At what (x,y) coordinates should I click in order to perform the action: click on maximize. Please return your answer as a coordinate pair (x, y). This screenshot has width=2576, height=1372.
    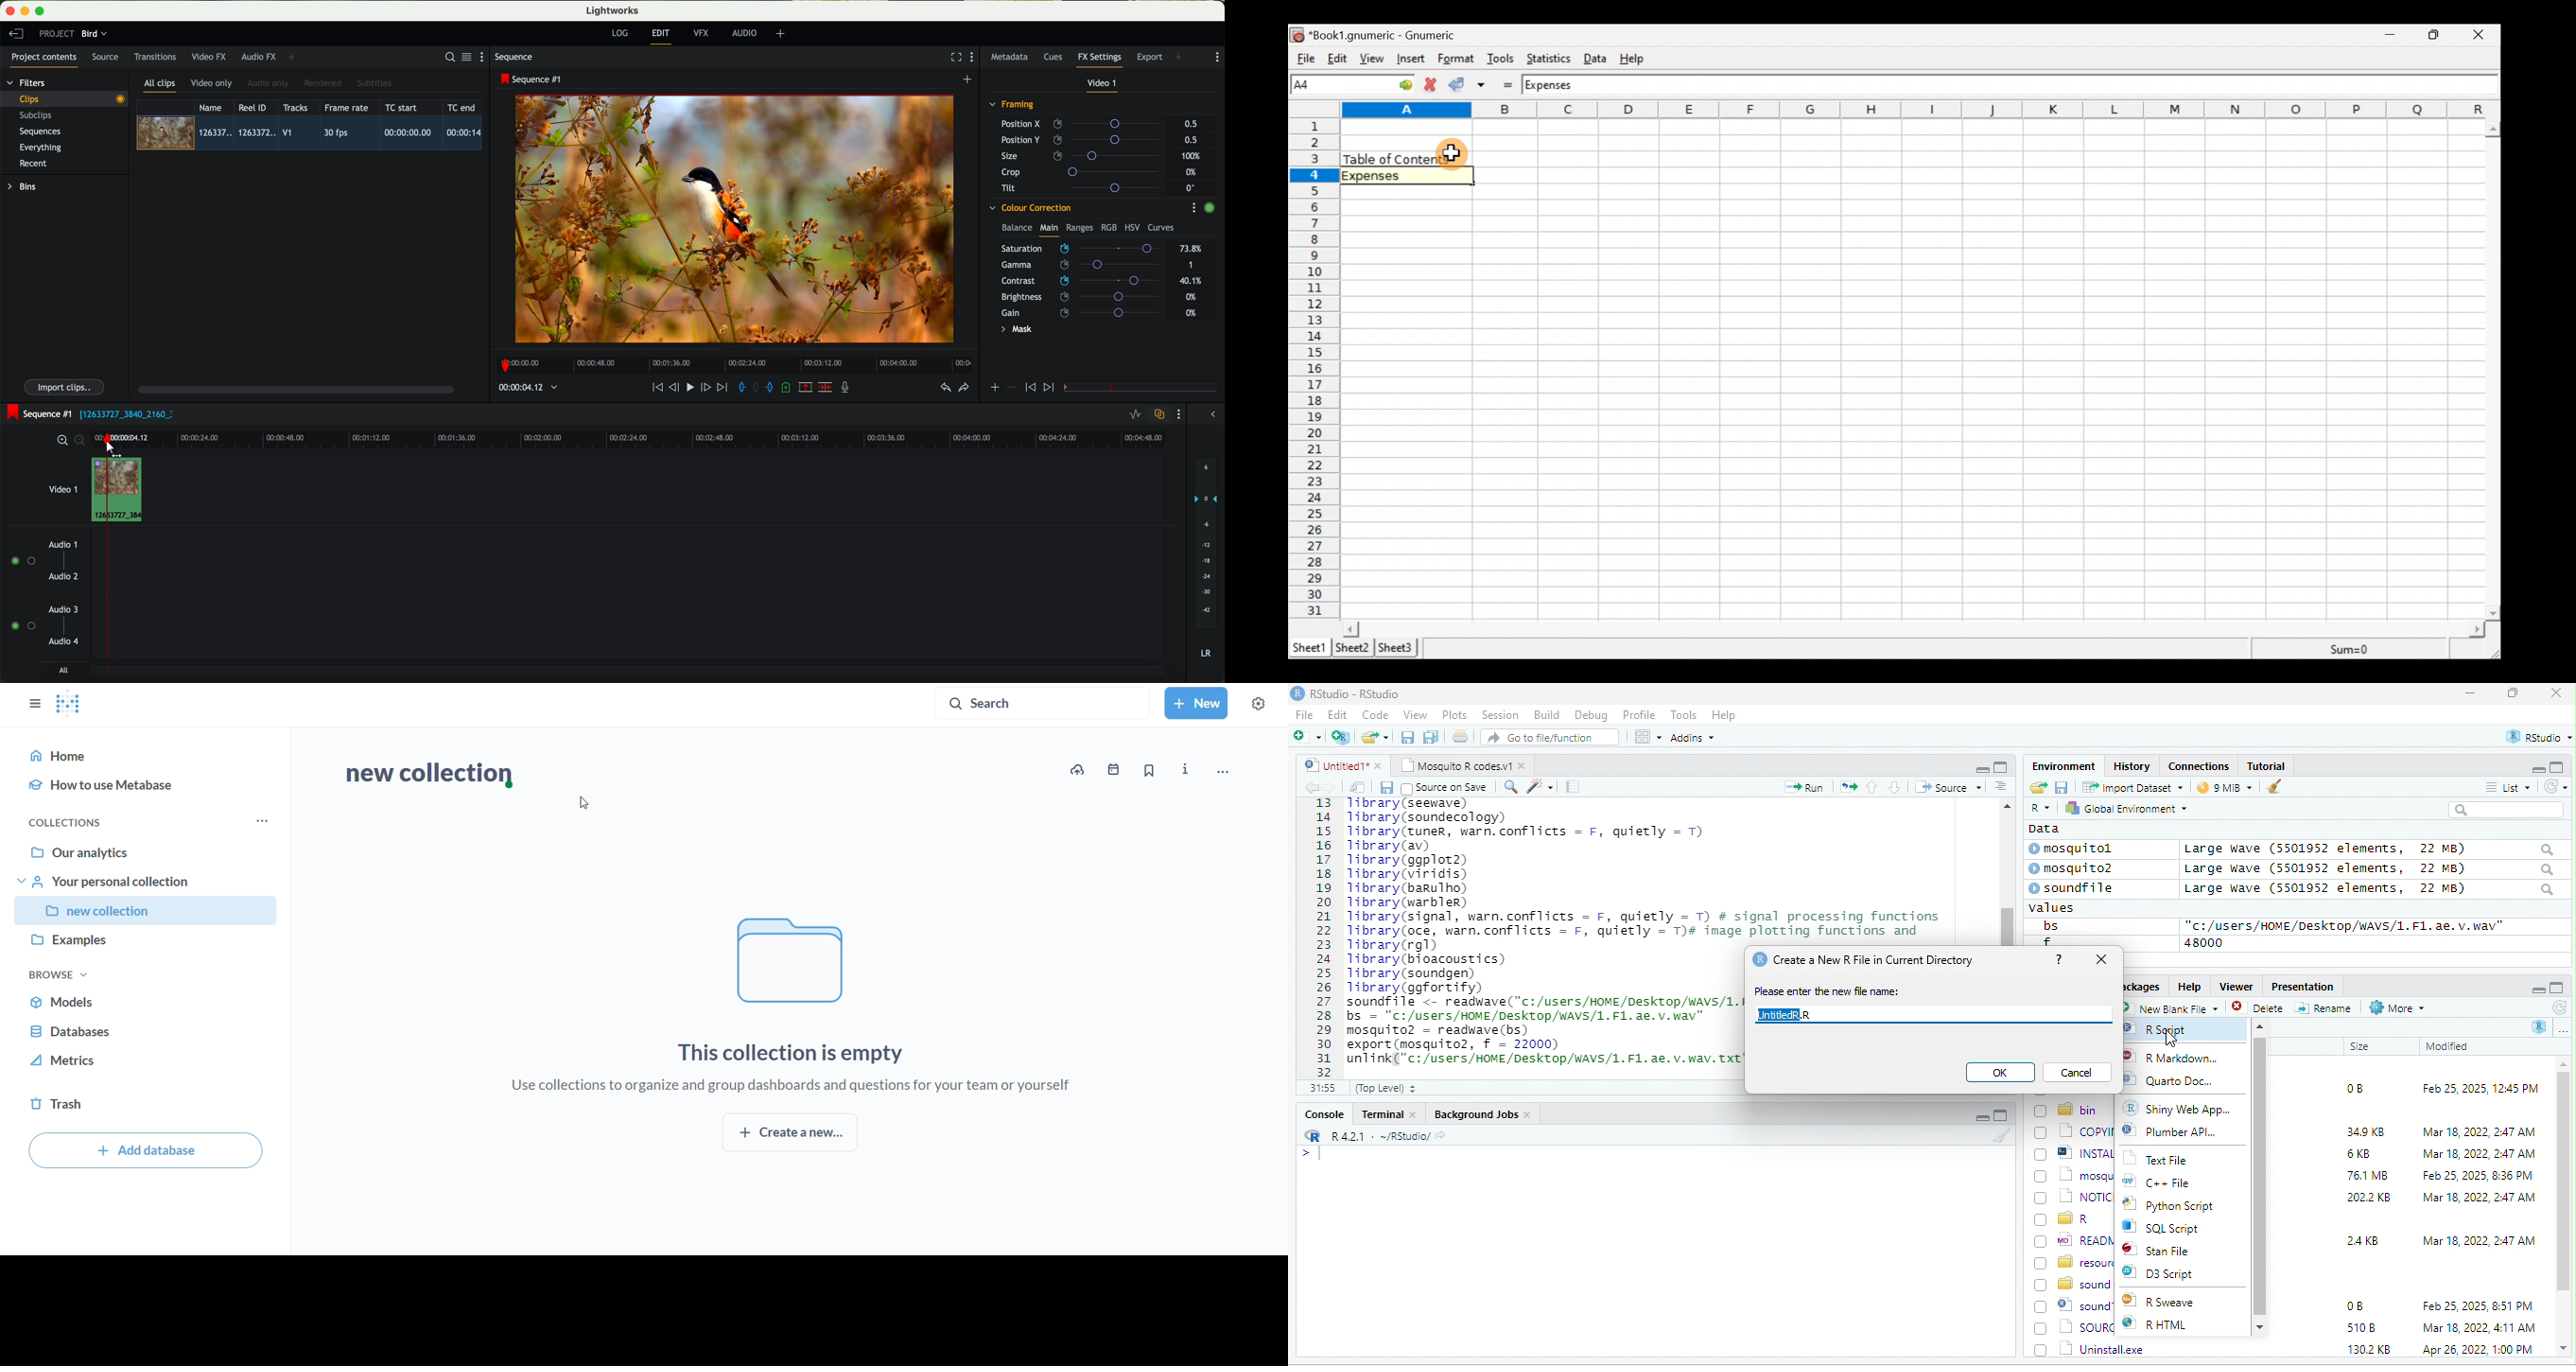
    Looking at the image, I should click on (2000, 766).